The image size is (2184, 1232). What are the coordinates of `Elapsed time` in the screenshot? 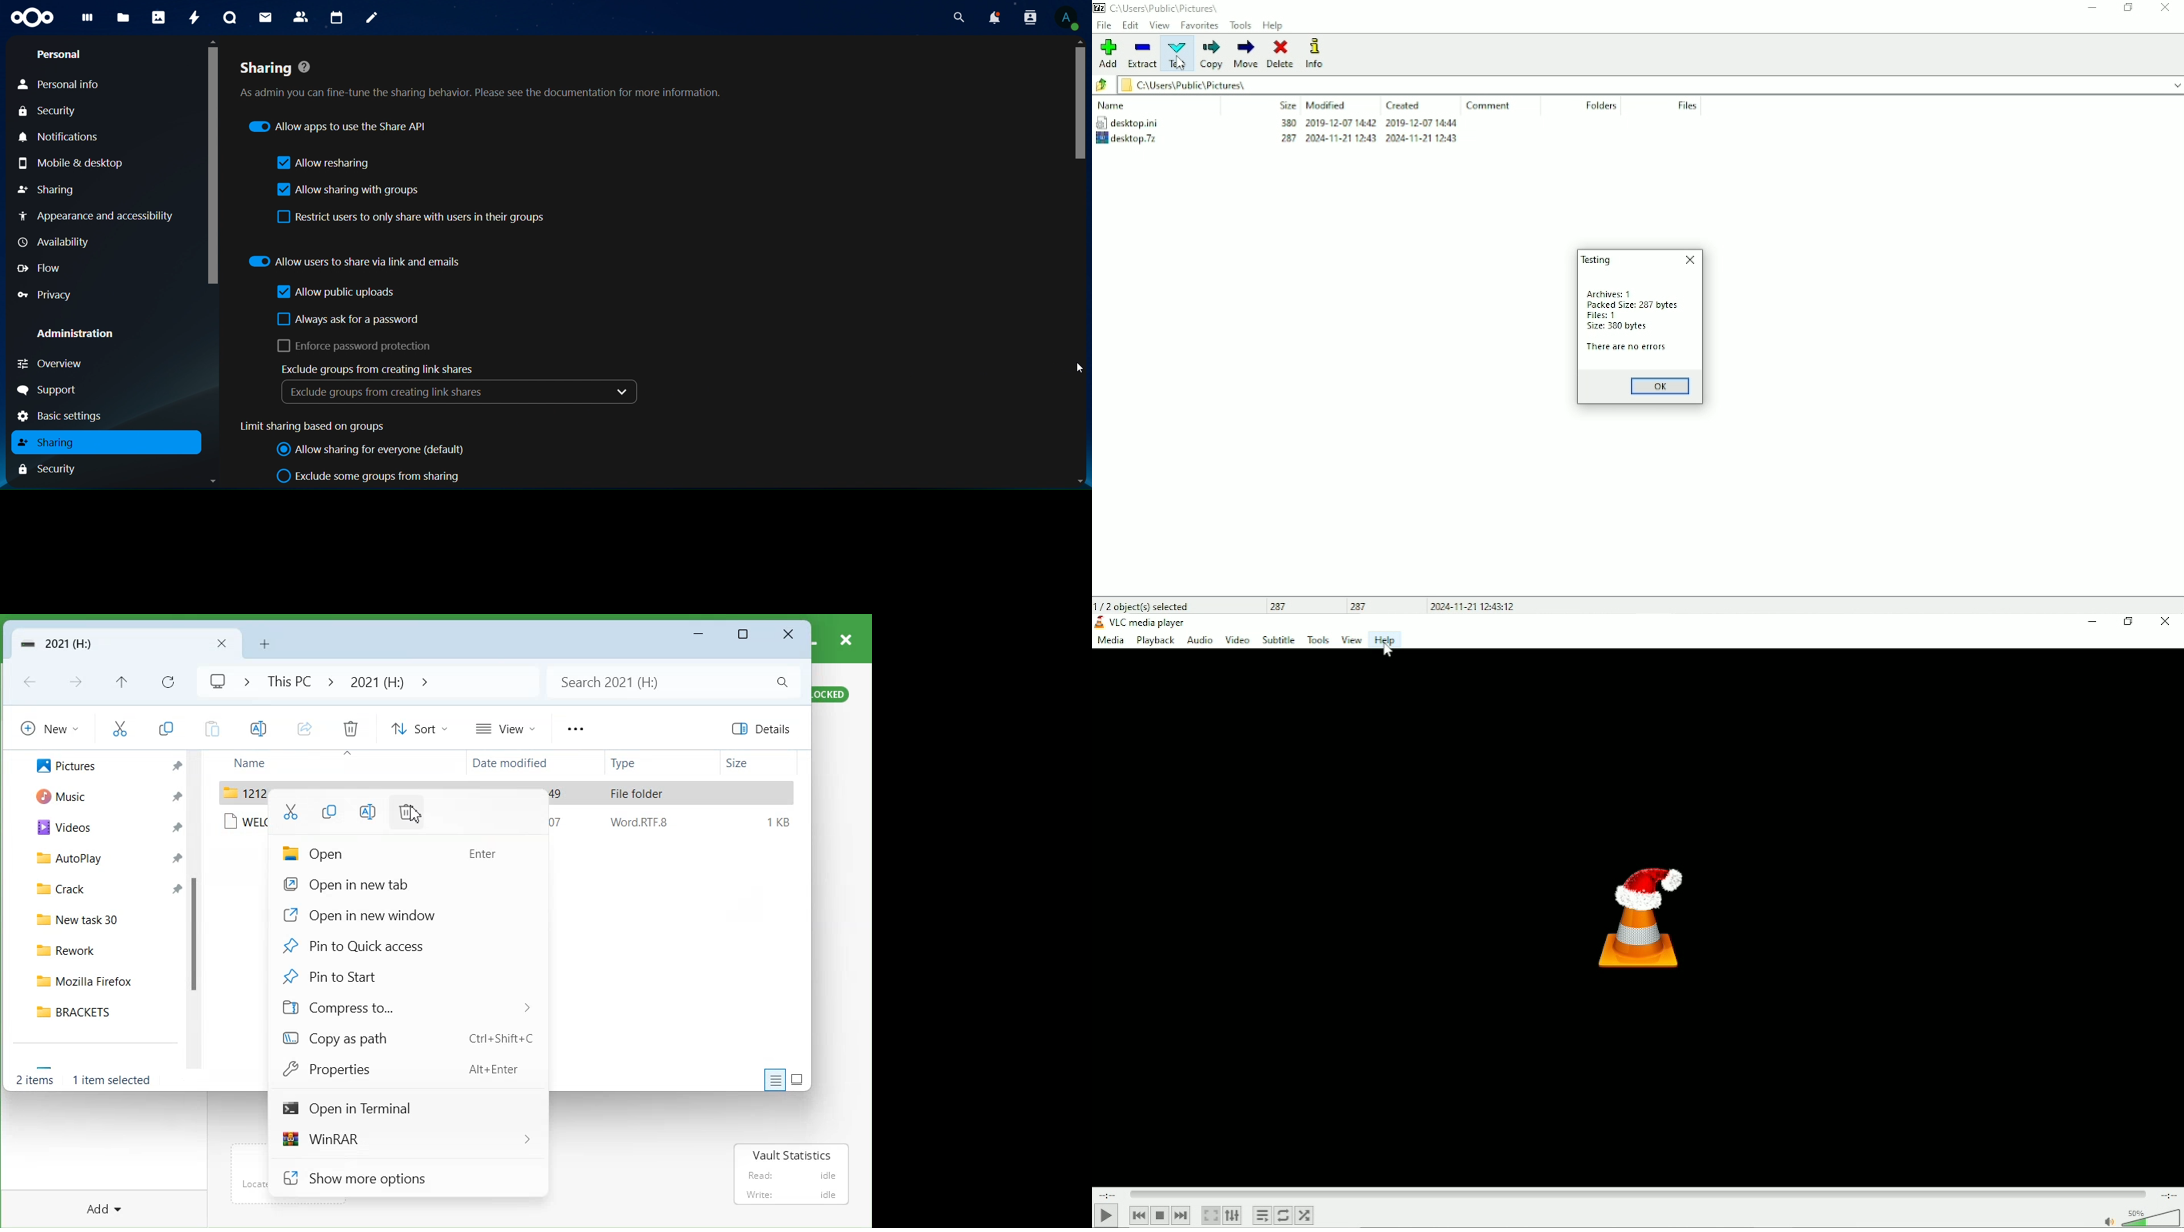 It's located at (1107, 1194).